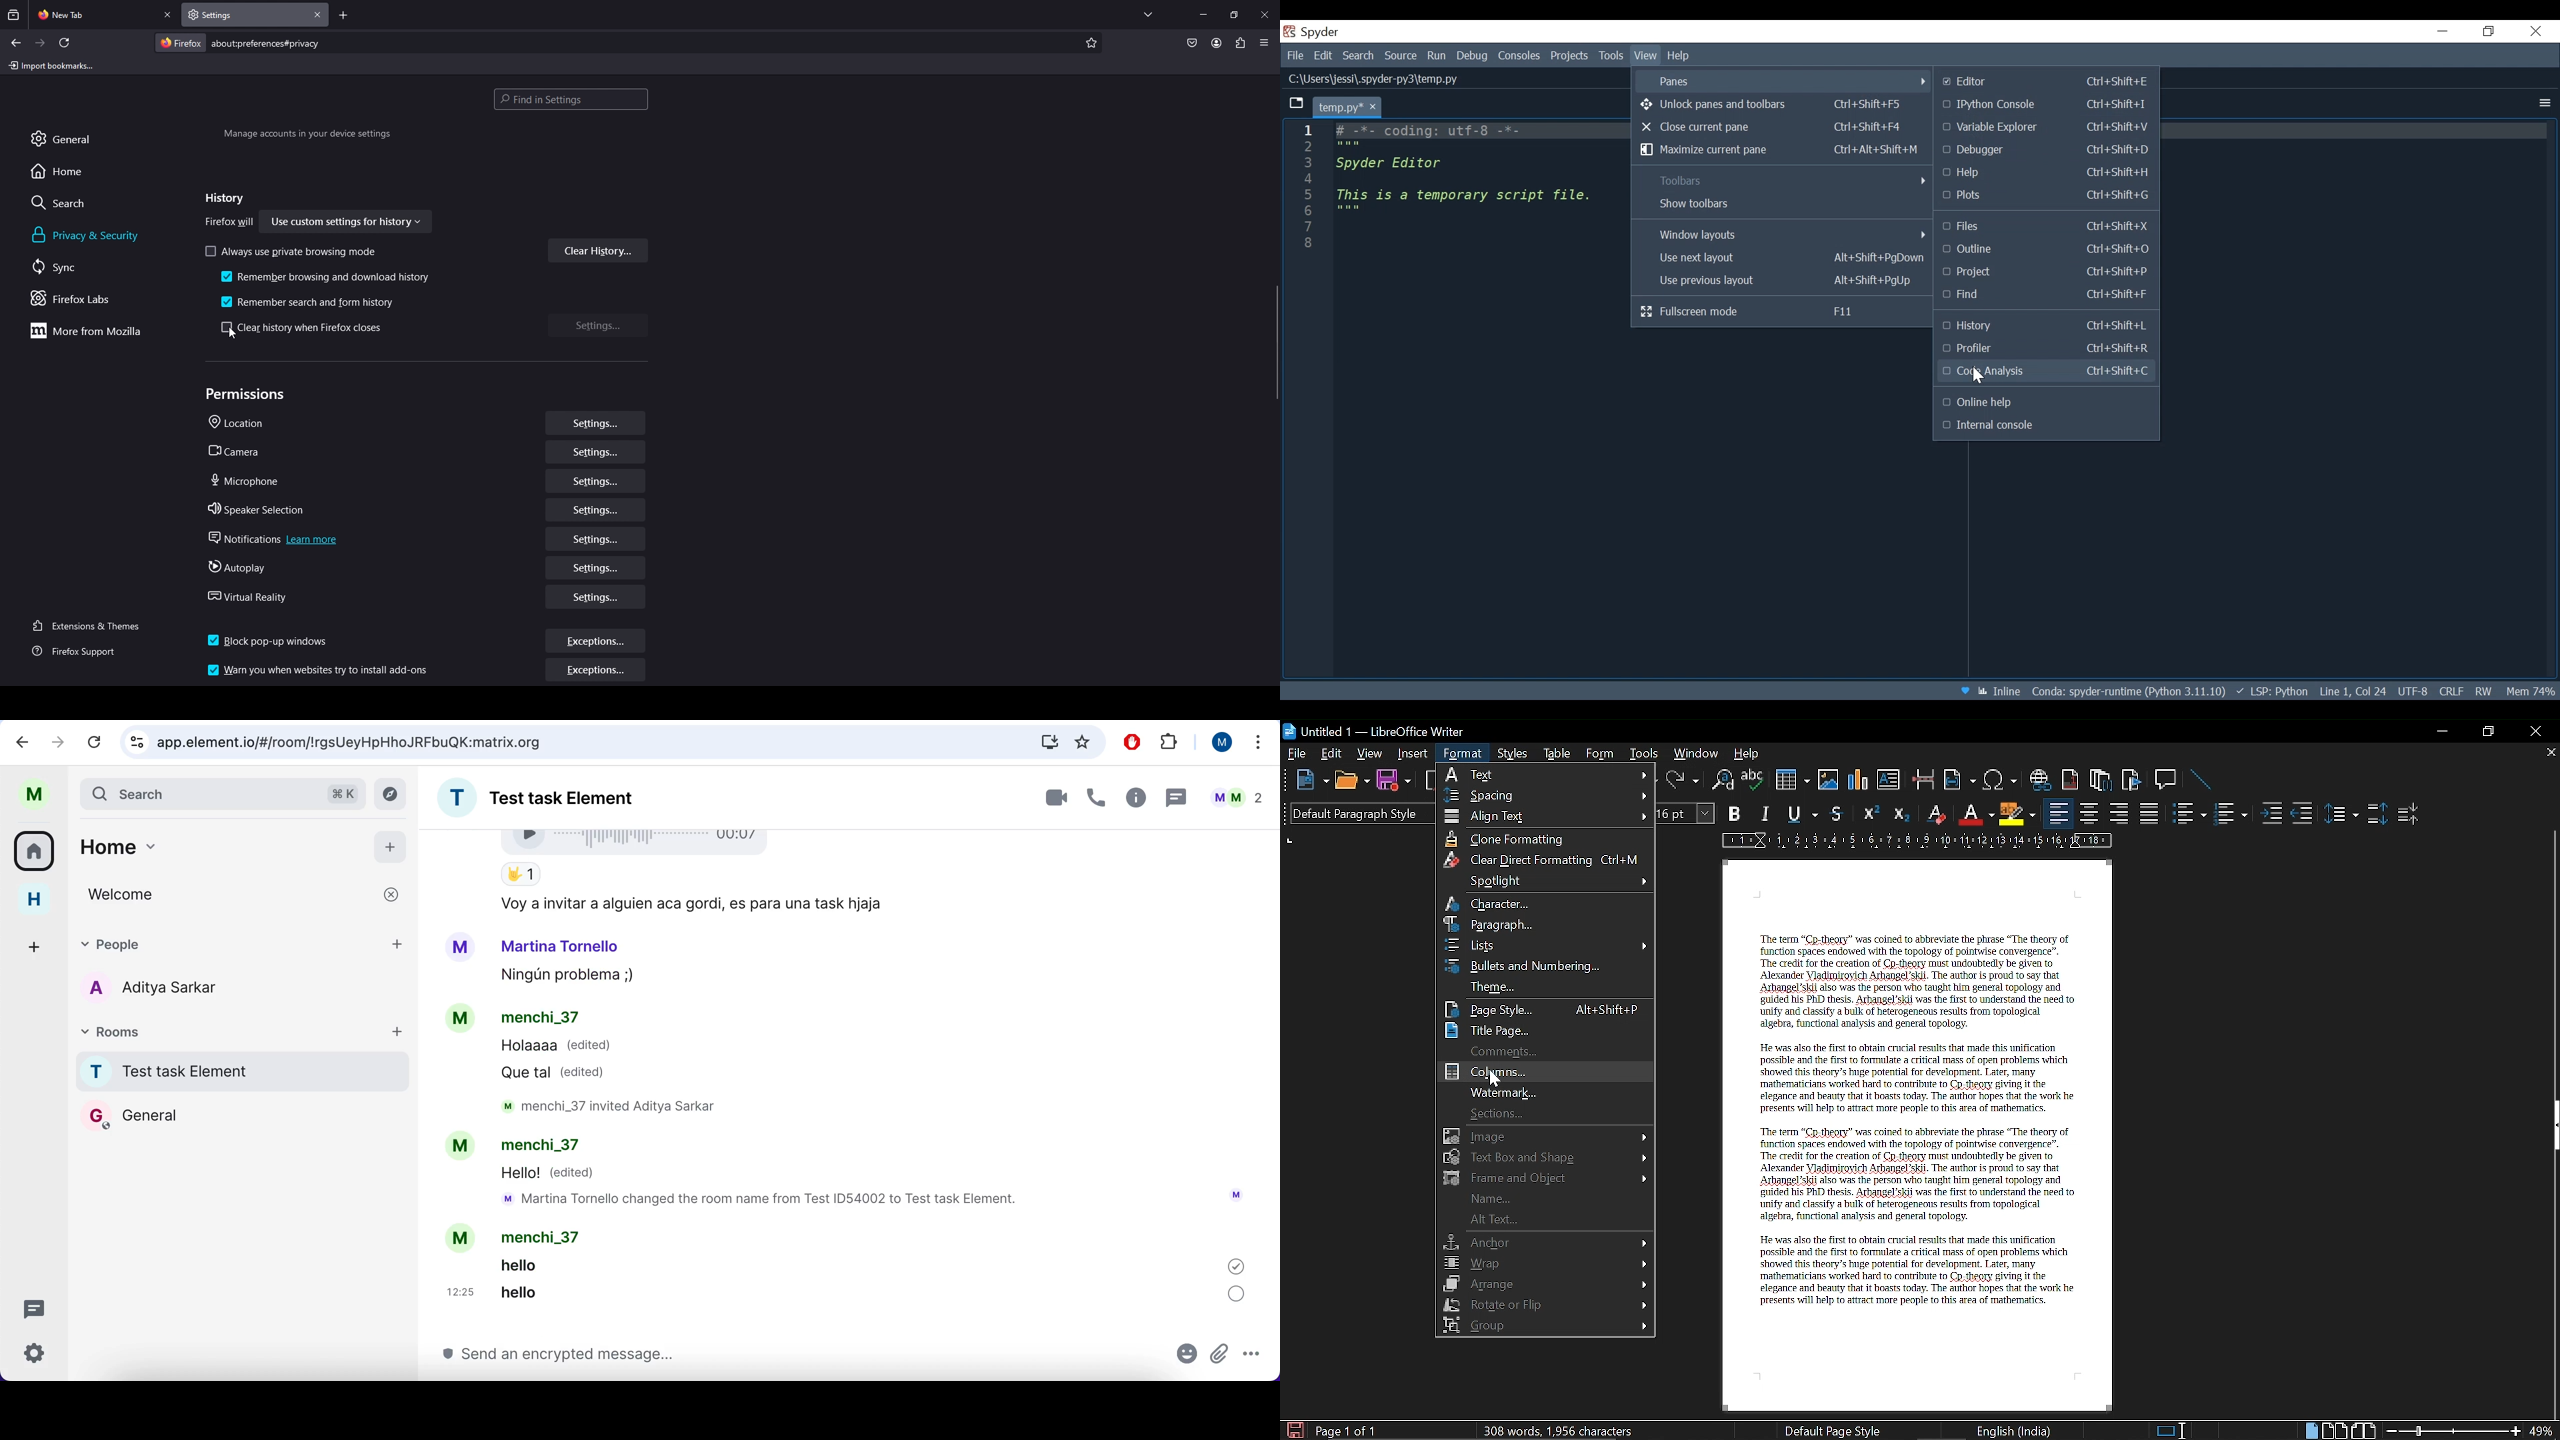 Image resolution: width=2576 pixels, height=1456 pixels. What do you see at coordinates (1783, 234) in the screenshot?
I see `Windows layouts` at bounding box center [1783, 234].